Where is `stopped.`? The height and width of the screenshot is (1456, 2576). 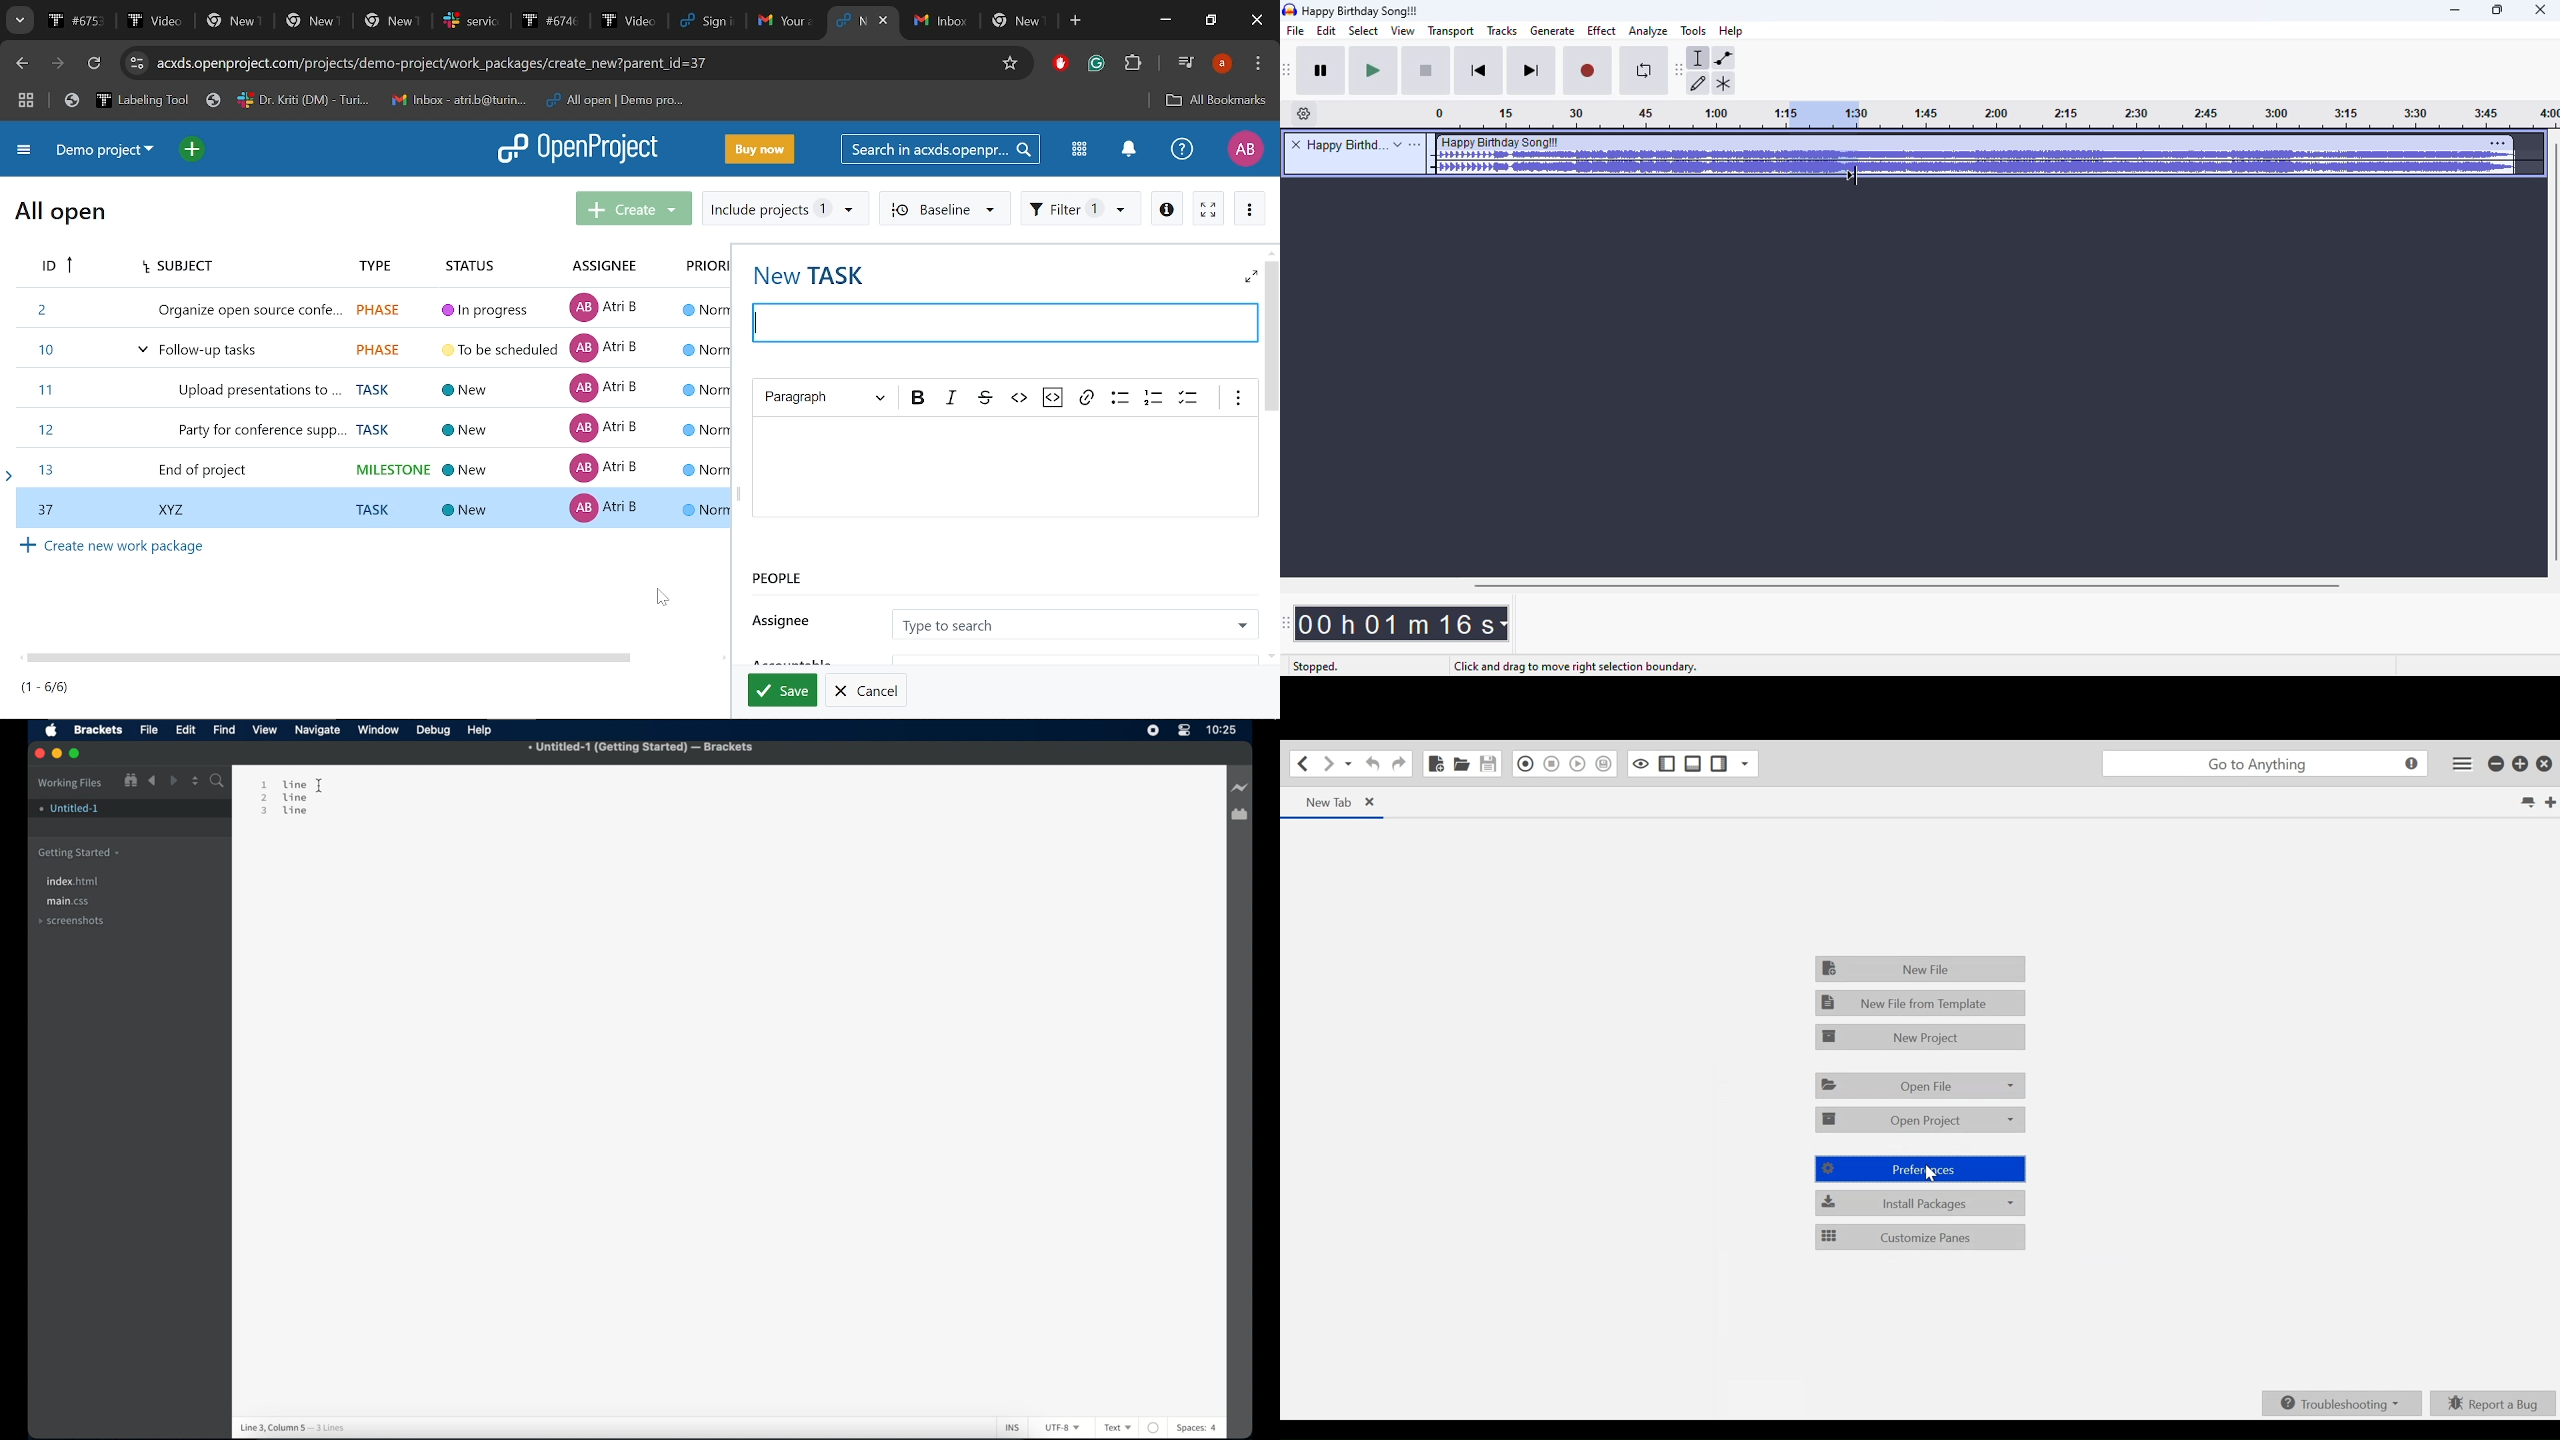
stopped. is located at coordinates (1315, 668).